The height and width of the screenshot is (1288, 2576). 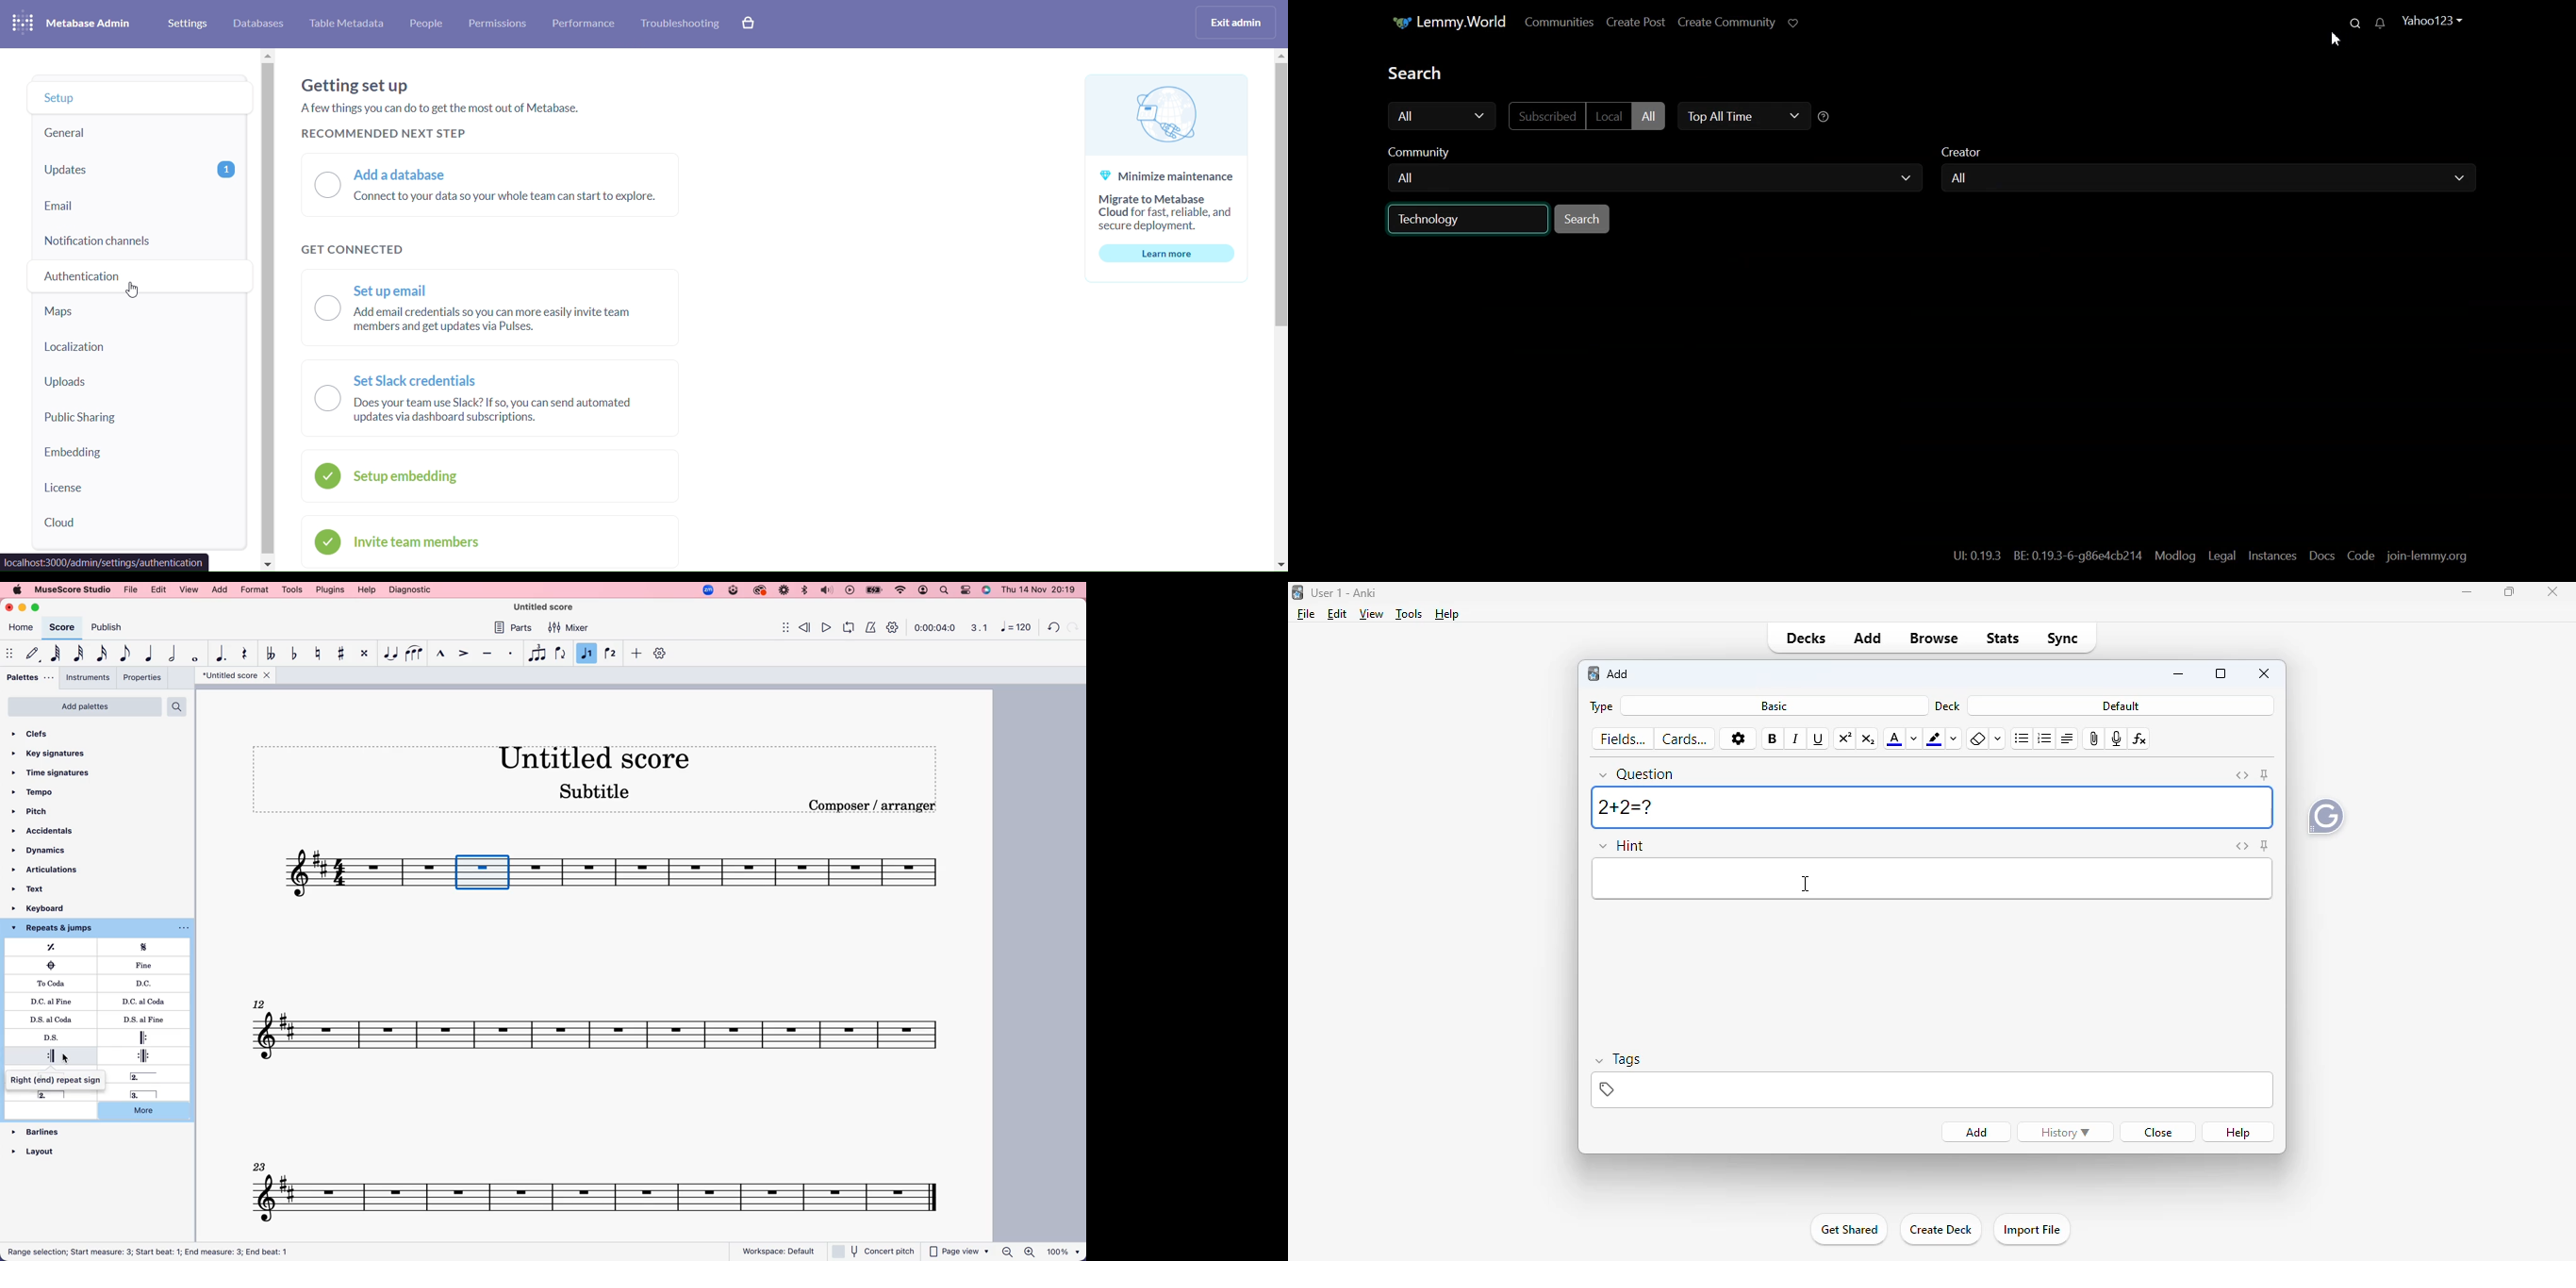 I want to click on minimize maintanence, so click(x=1169, y=180).